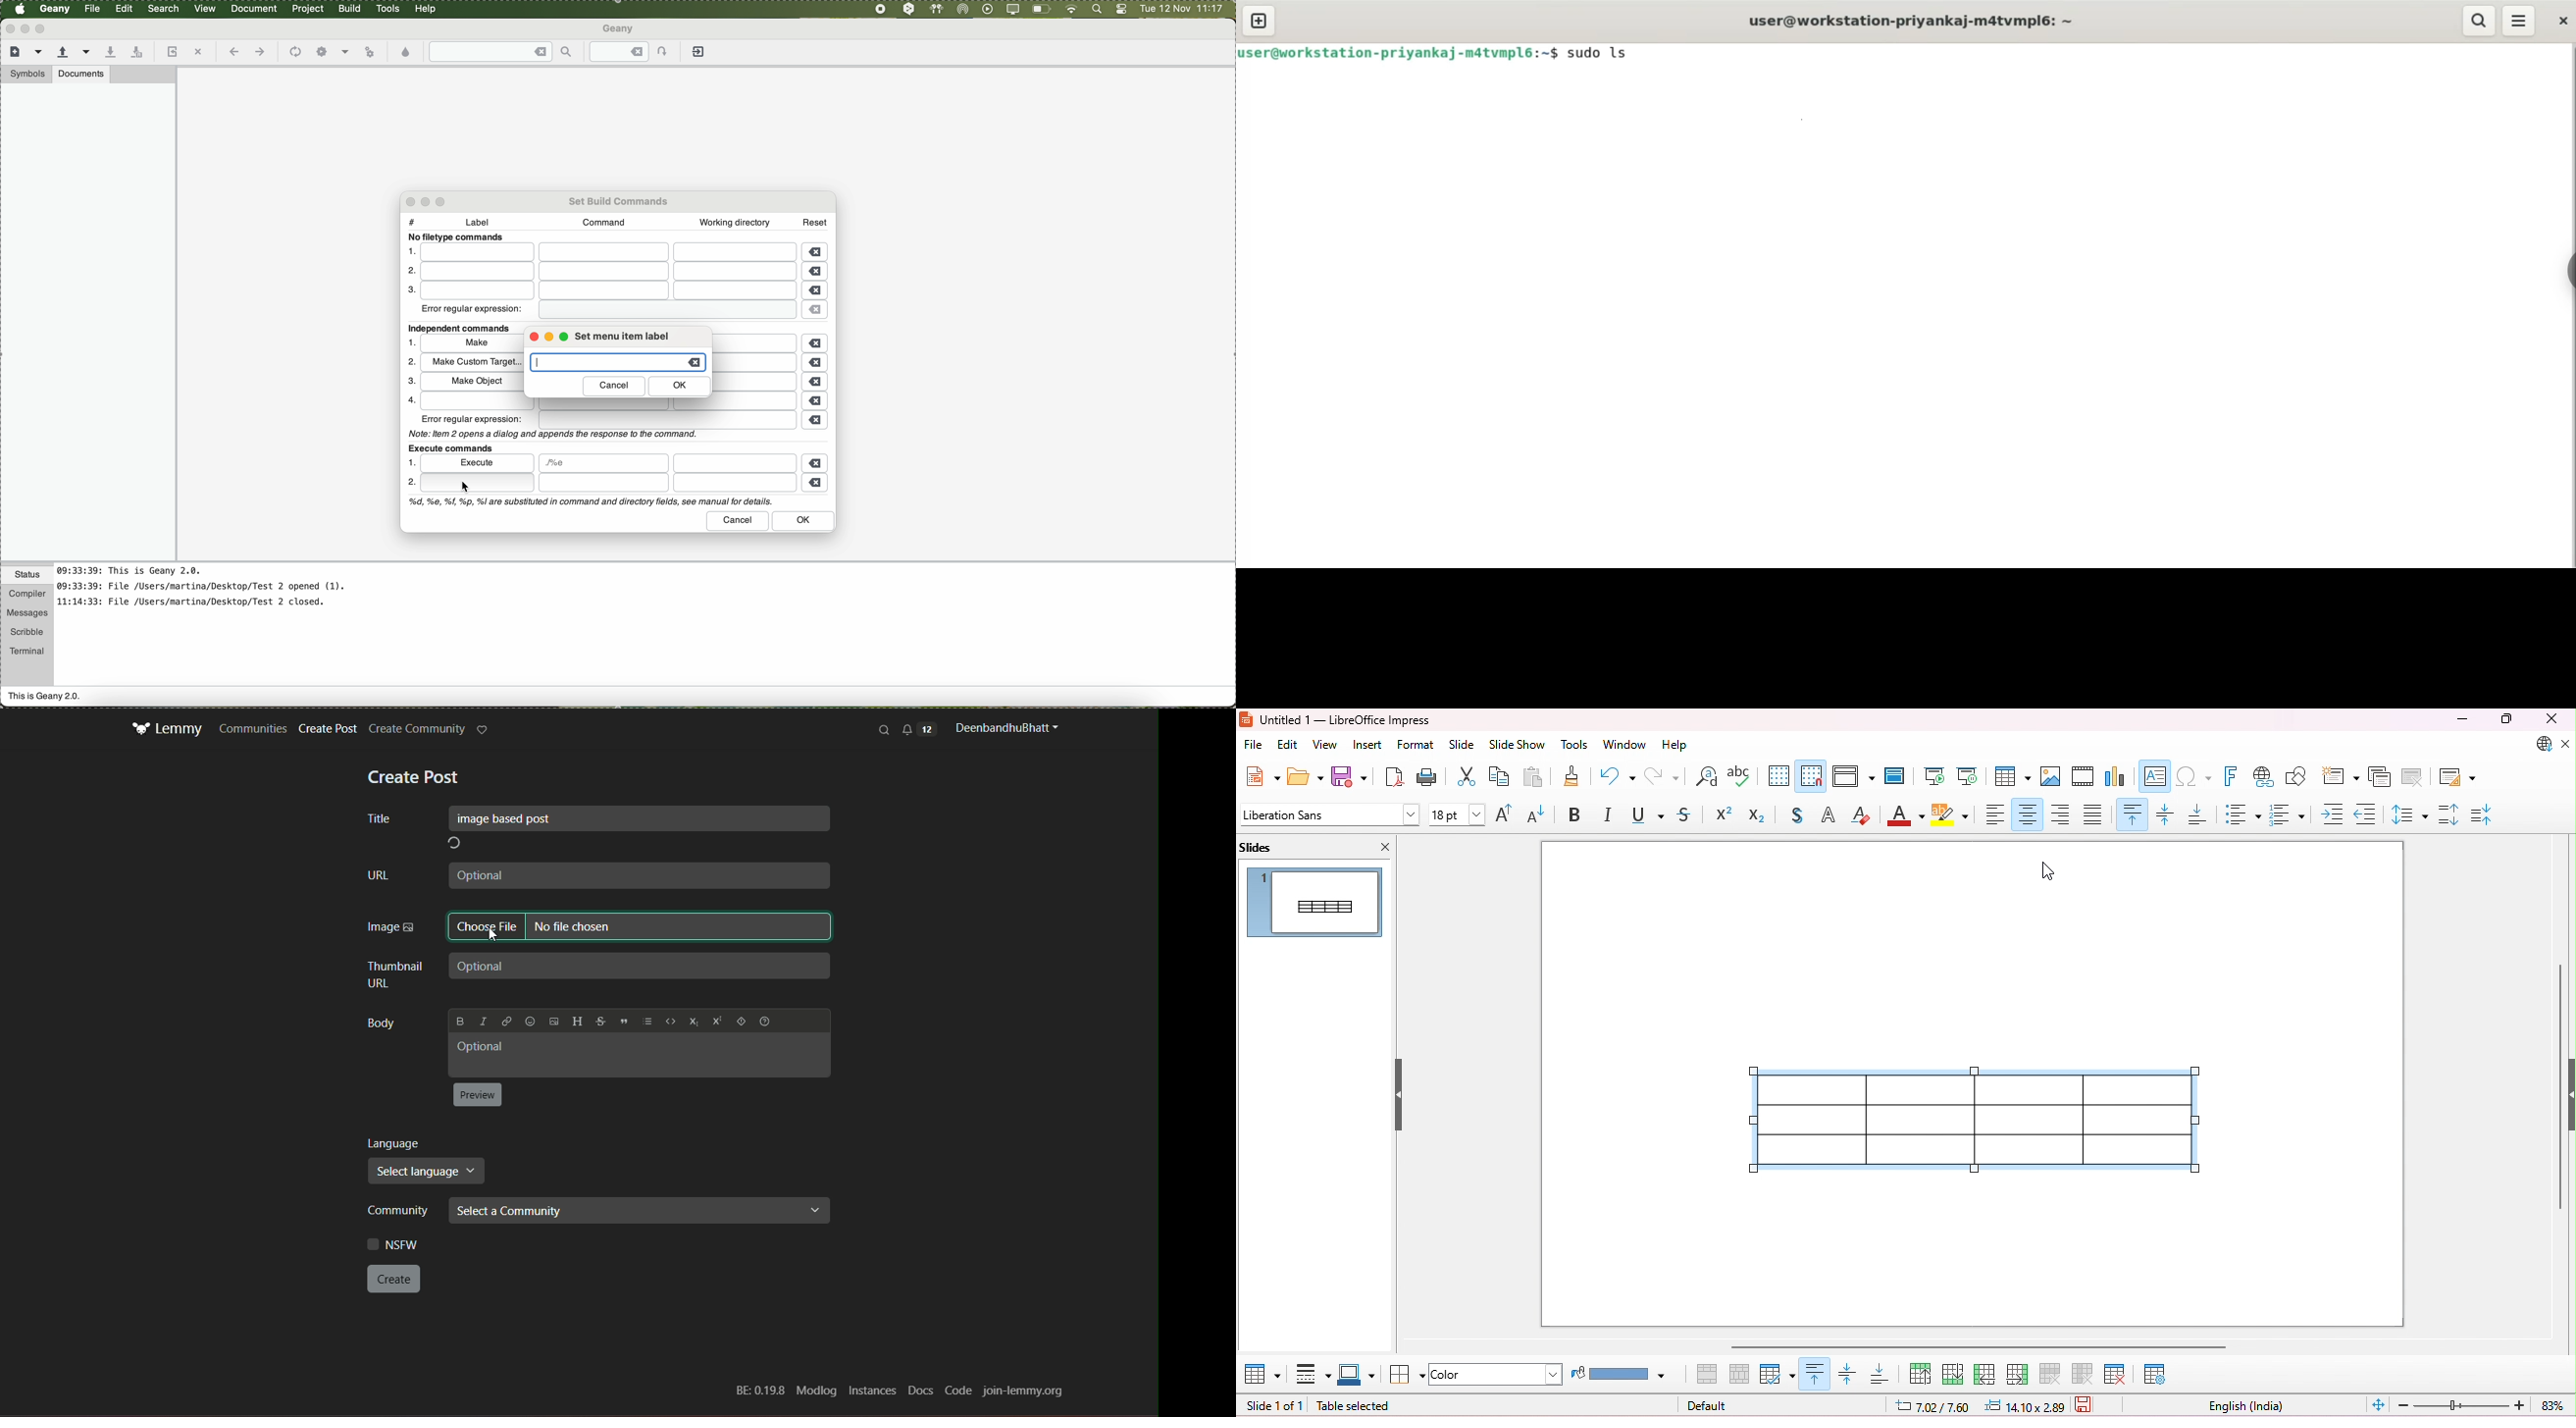 The width and height of the screenshot is (2576, 1428). Describe the element at coordinates (1182, 9) in the screenshot. I see `date and hour` at that location.